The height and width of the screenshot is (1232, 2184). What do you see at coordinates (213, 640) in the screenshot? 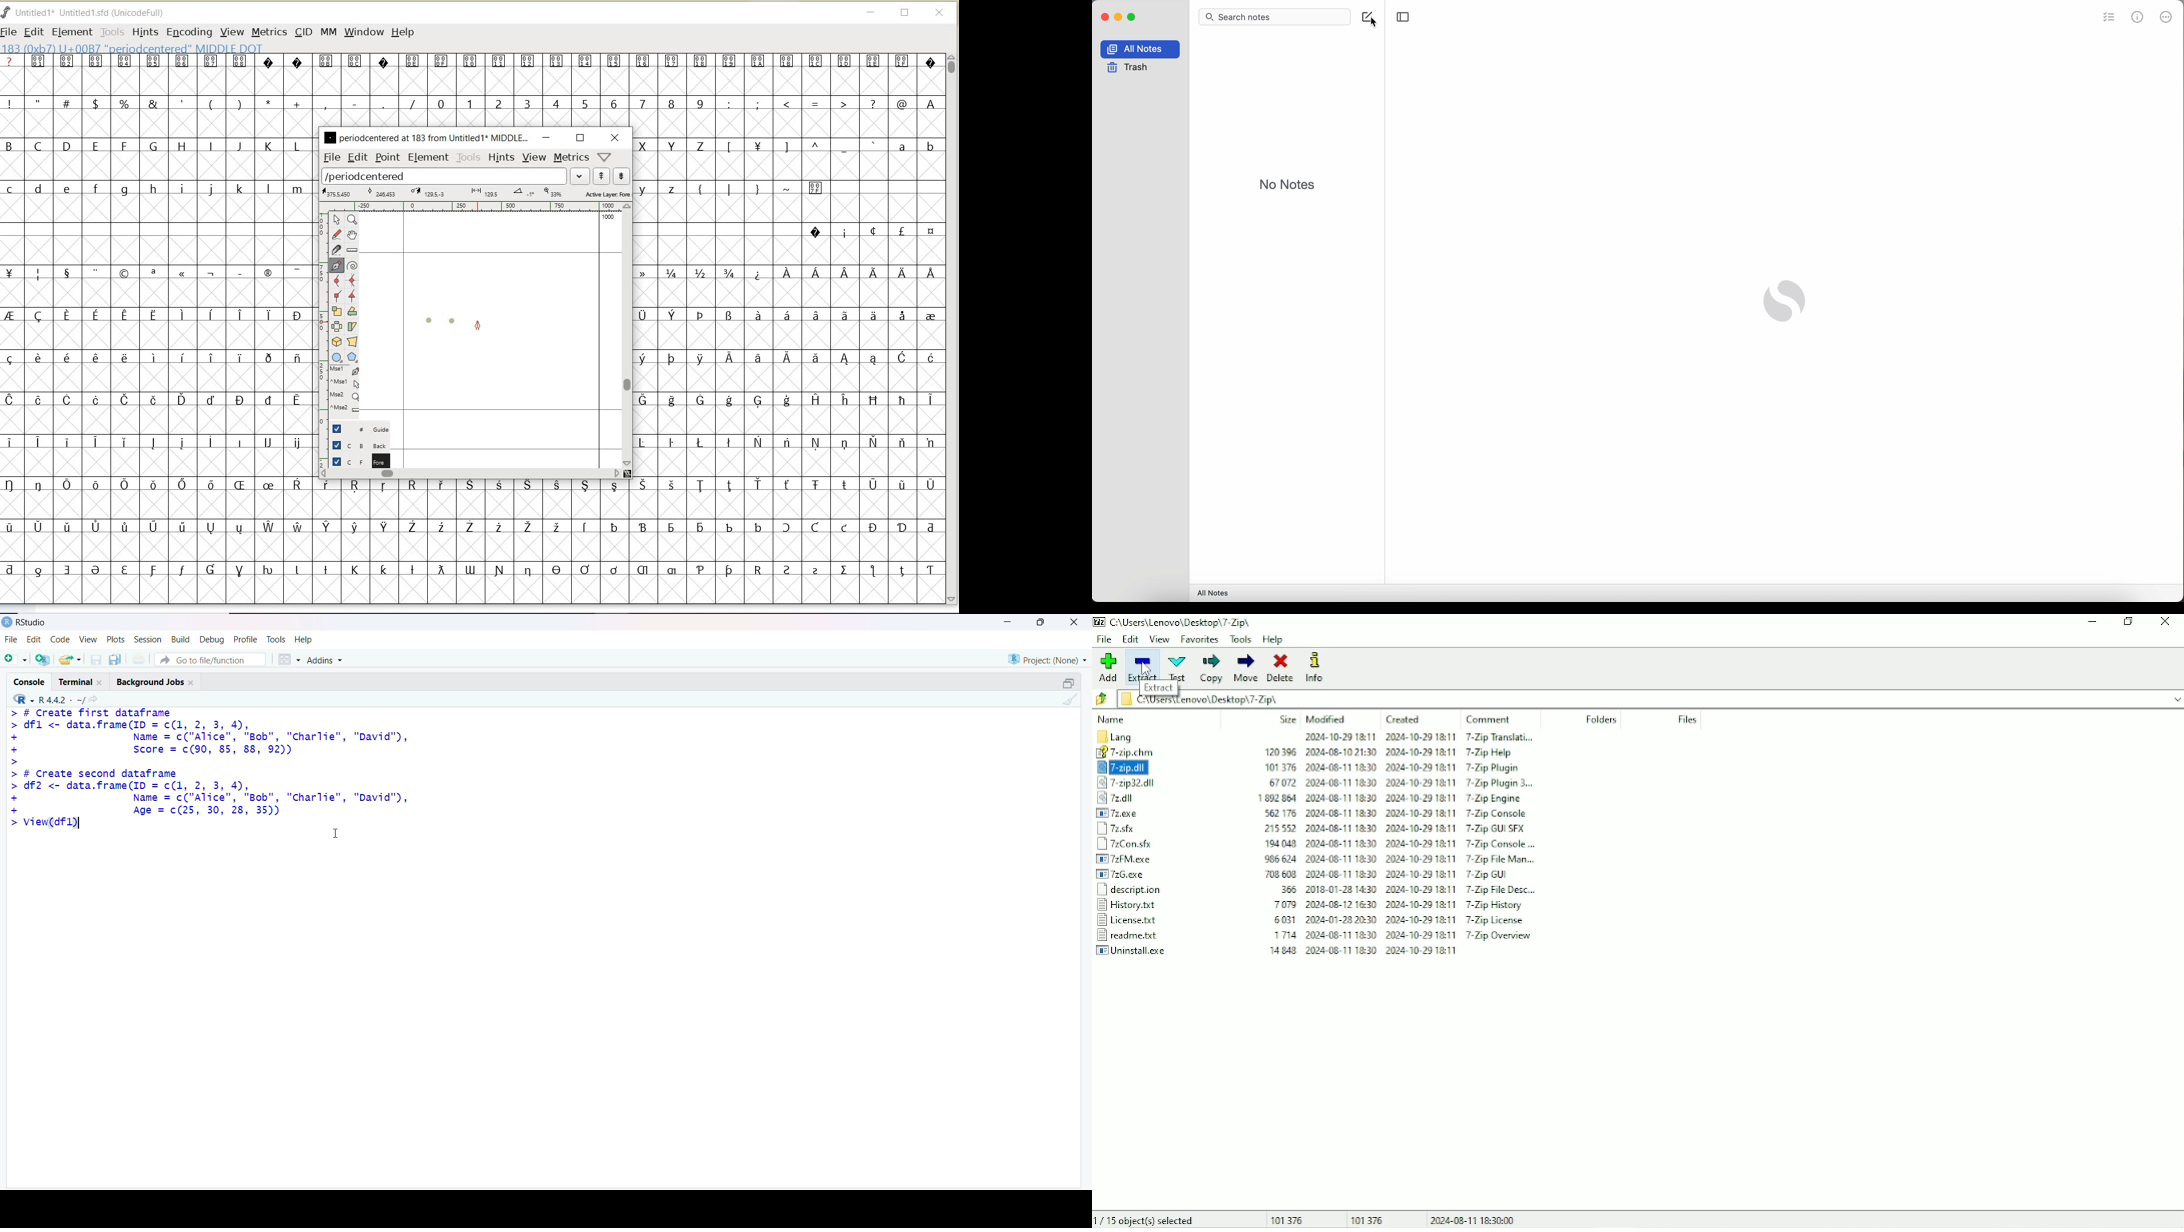
I see `debug` at bounding box center [213, 640].